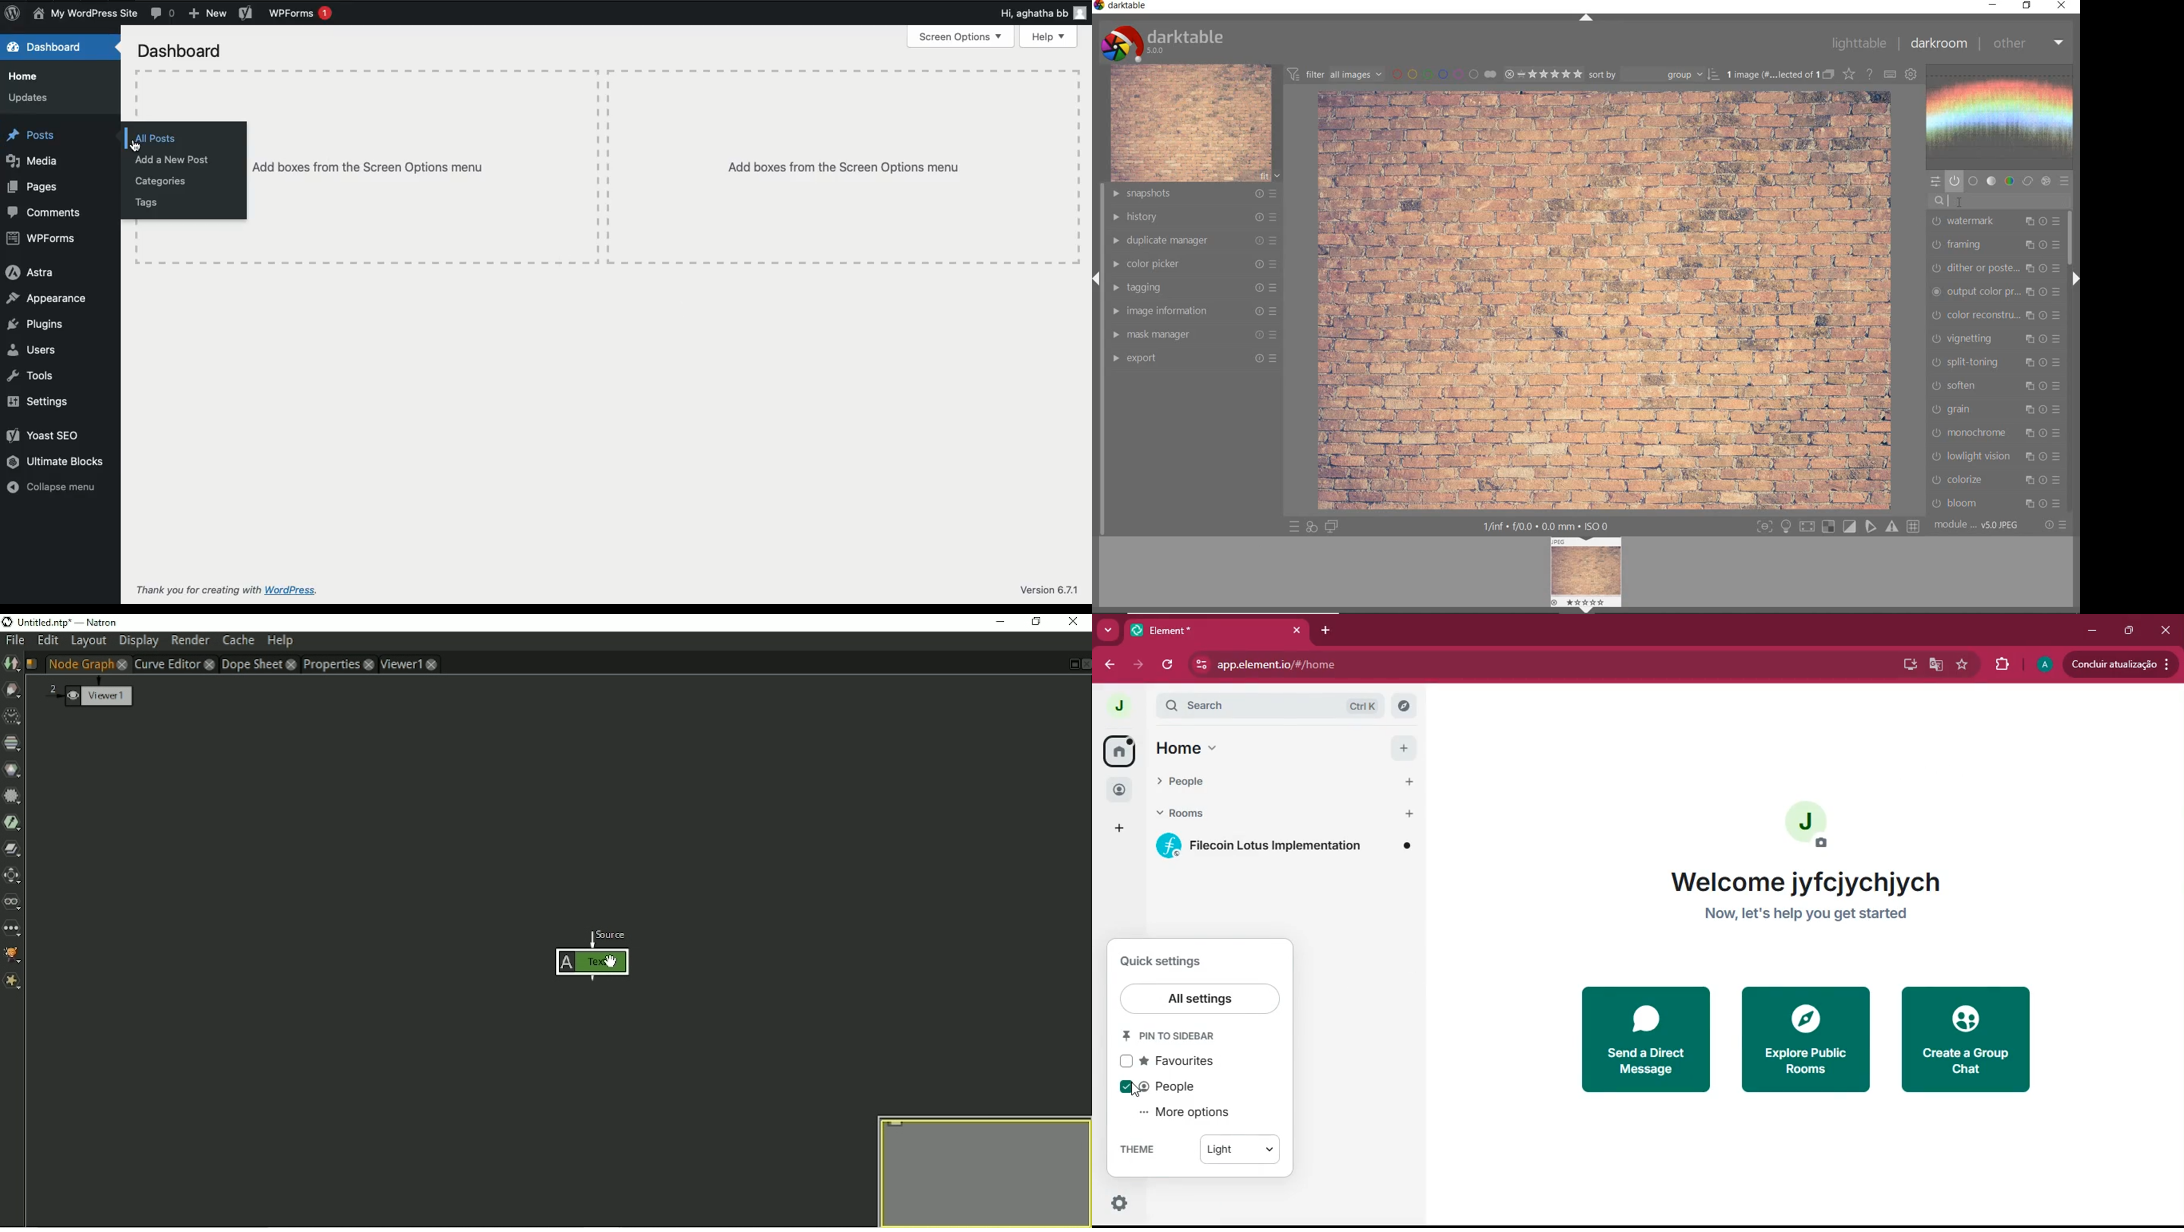  I want to click on Welcome jyfcjychjych, so click(1807, 882).